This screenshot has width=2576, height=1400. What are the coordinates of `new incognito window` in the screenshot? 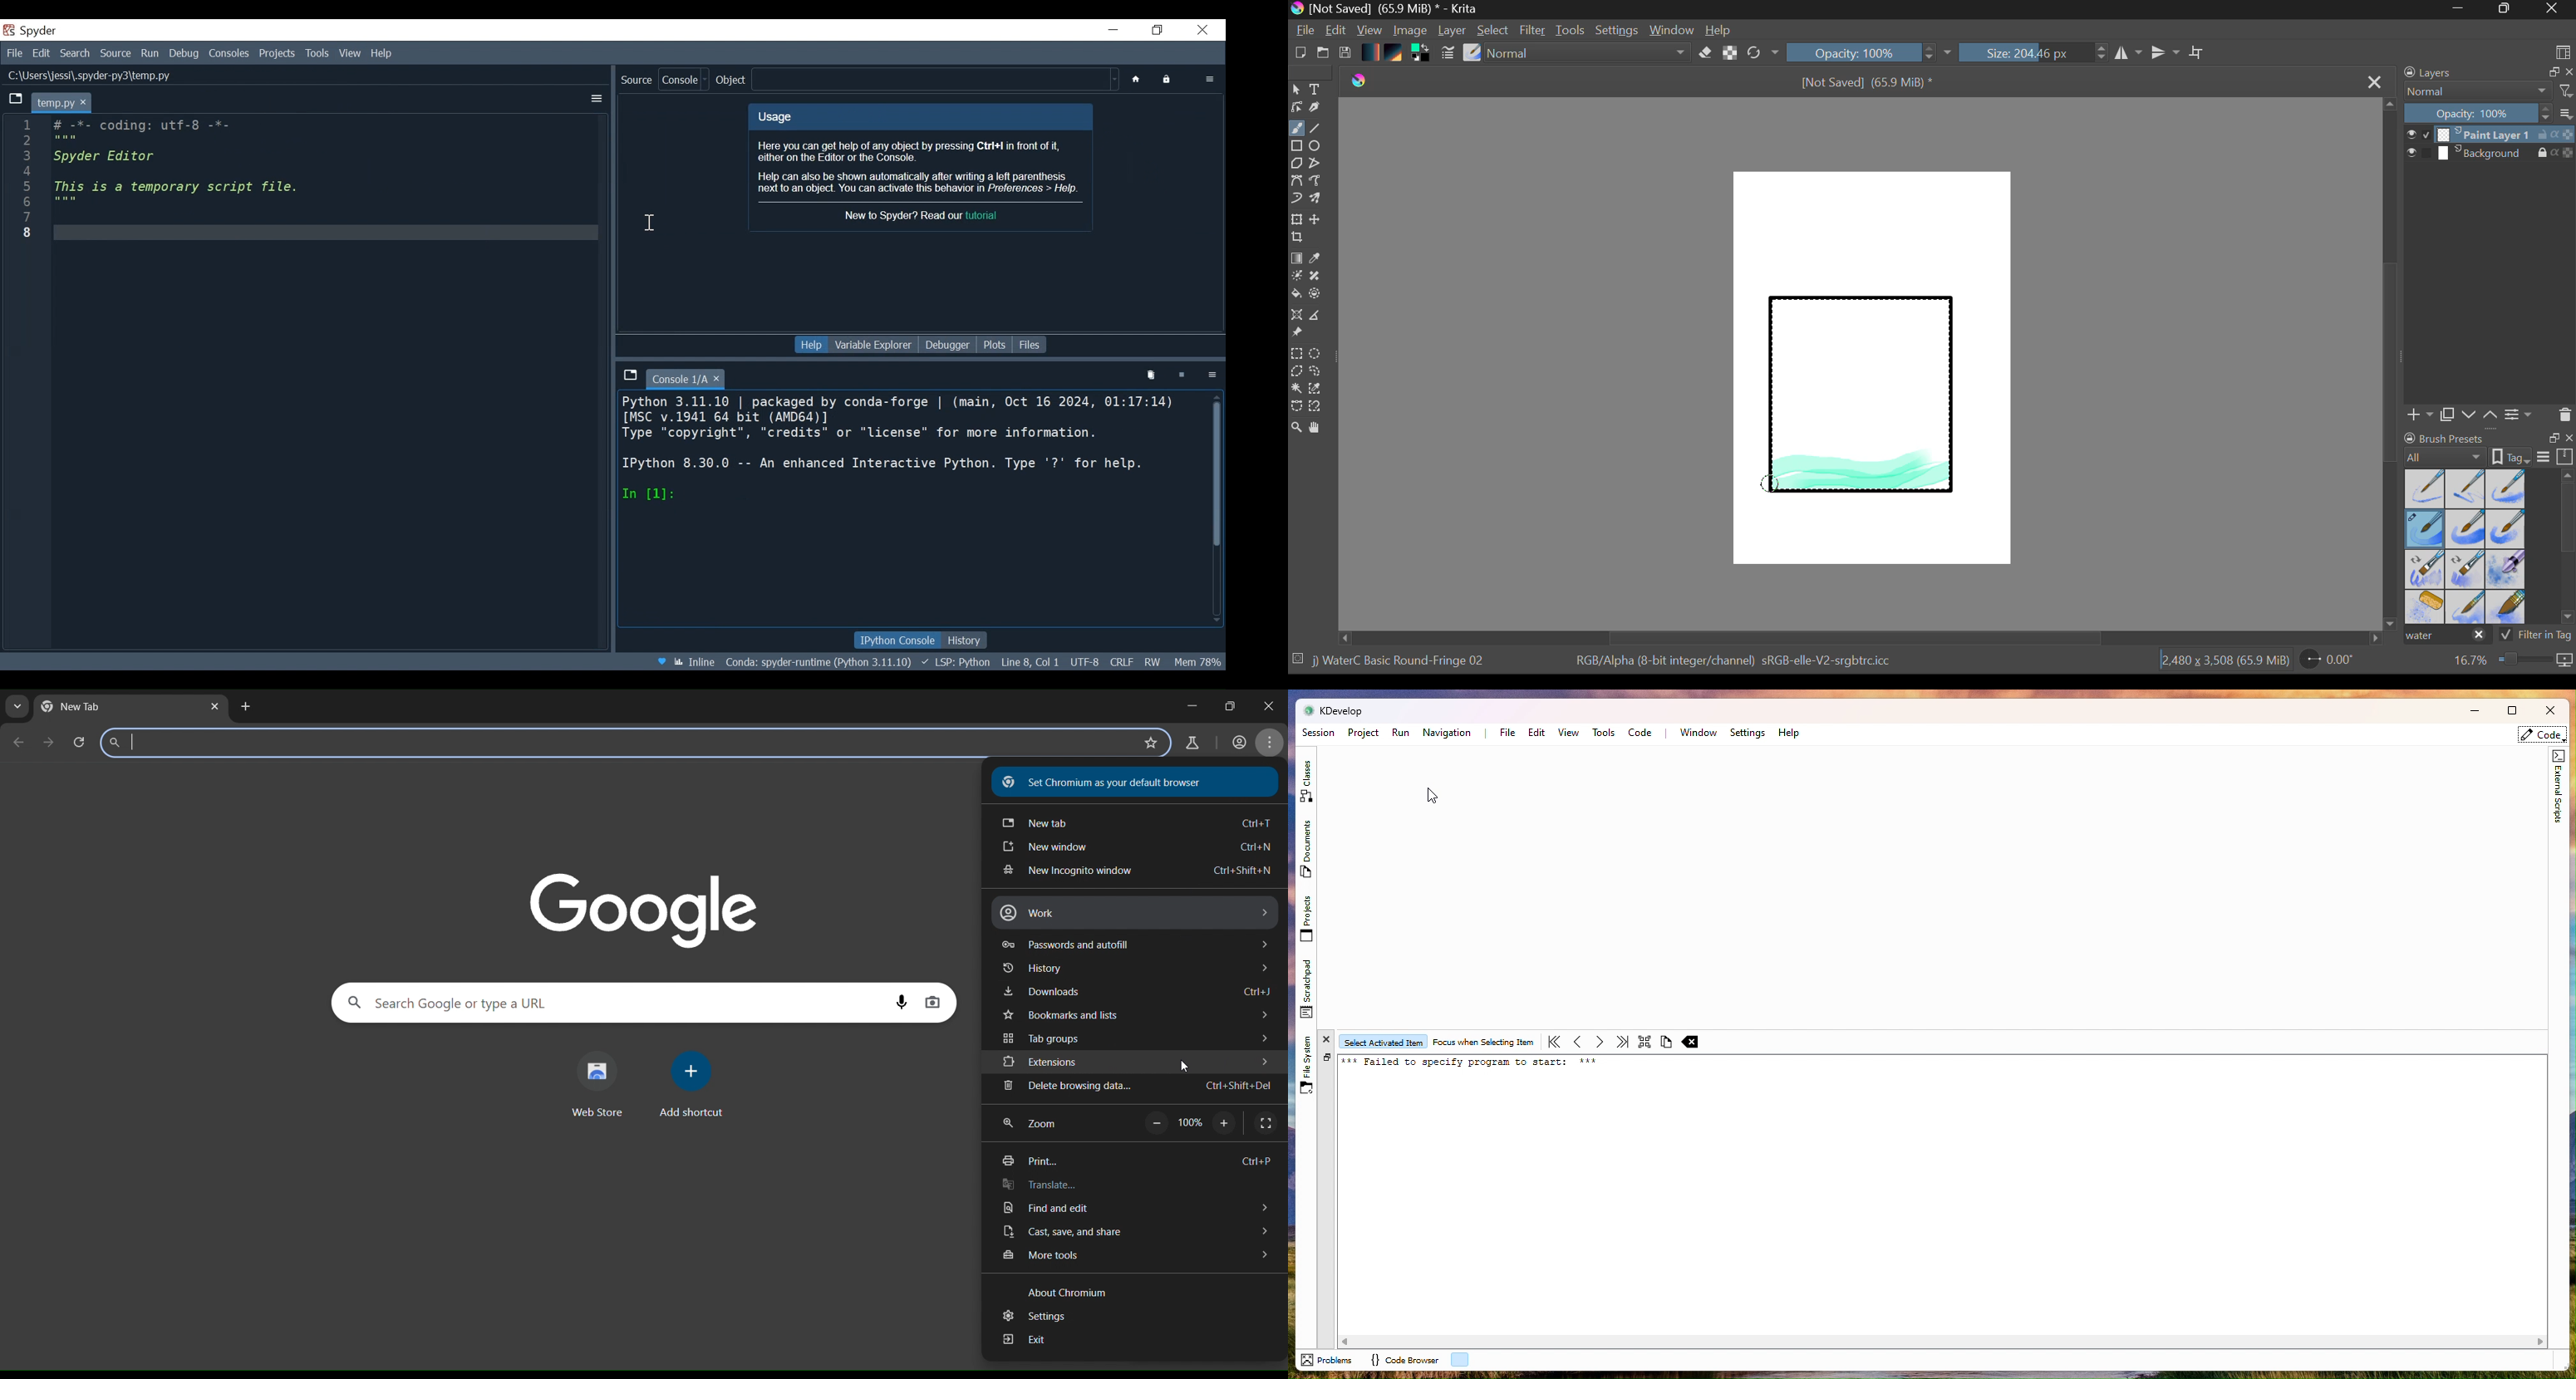 It's located at (1135, 873).